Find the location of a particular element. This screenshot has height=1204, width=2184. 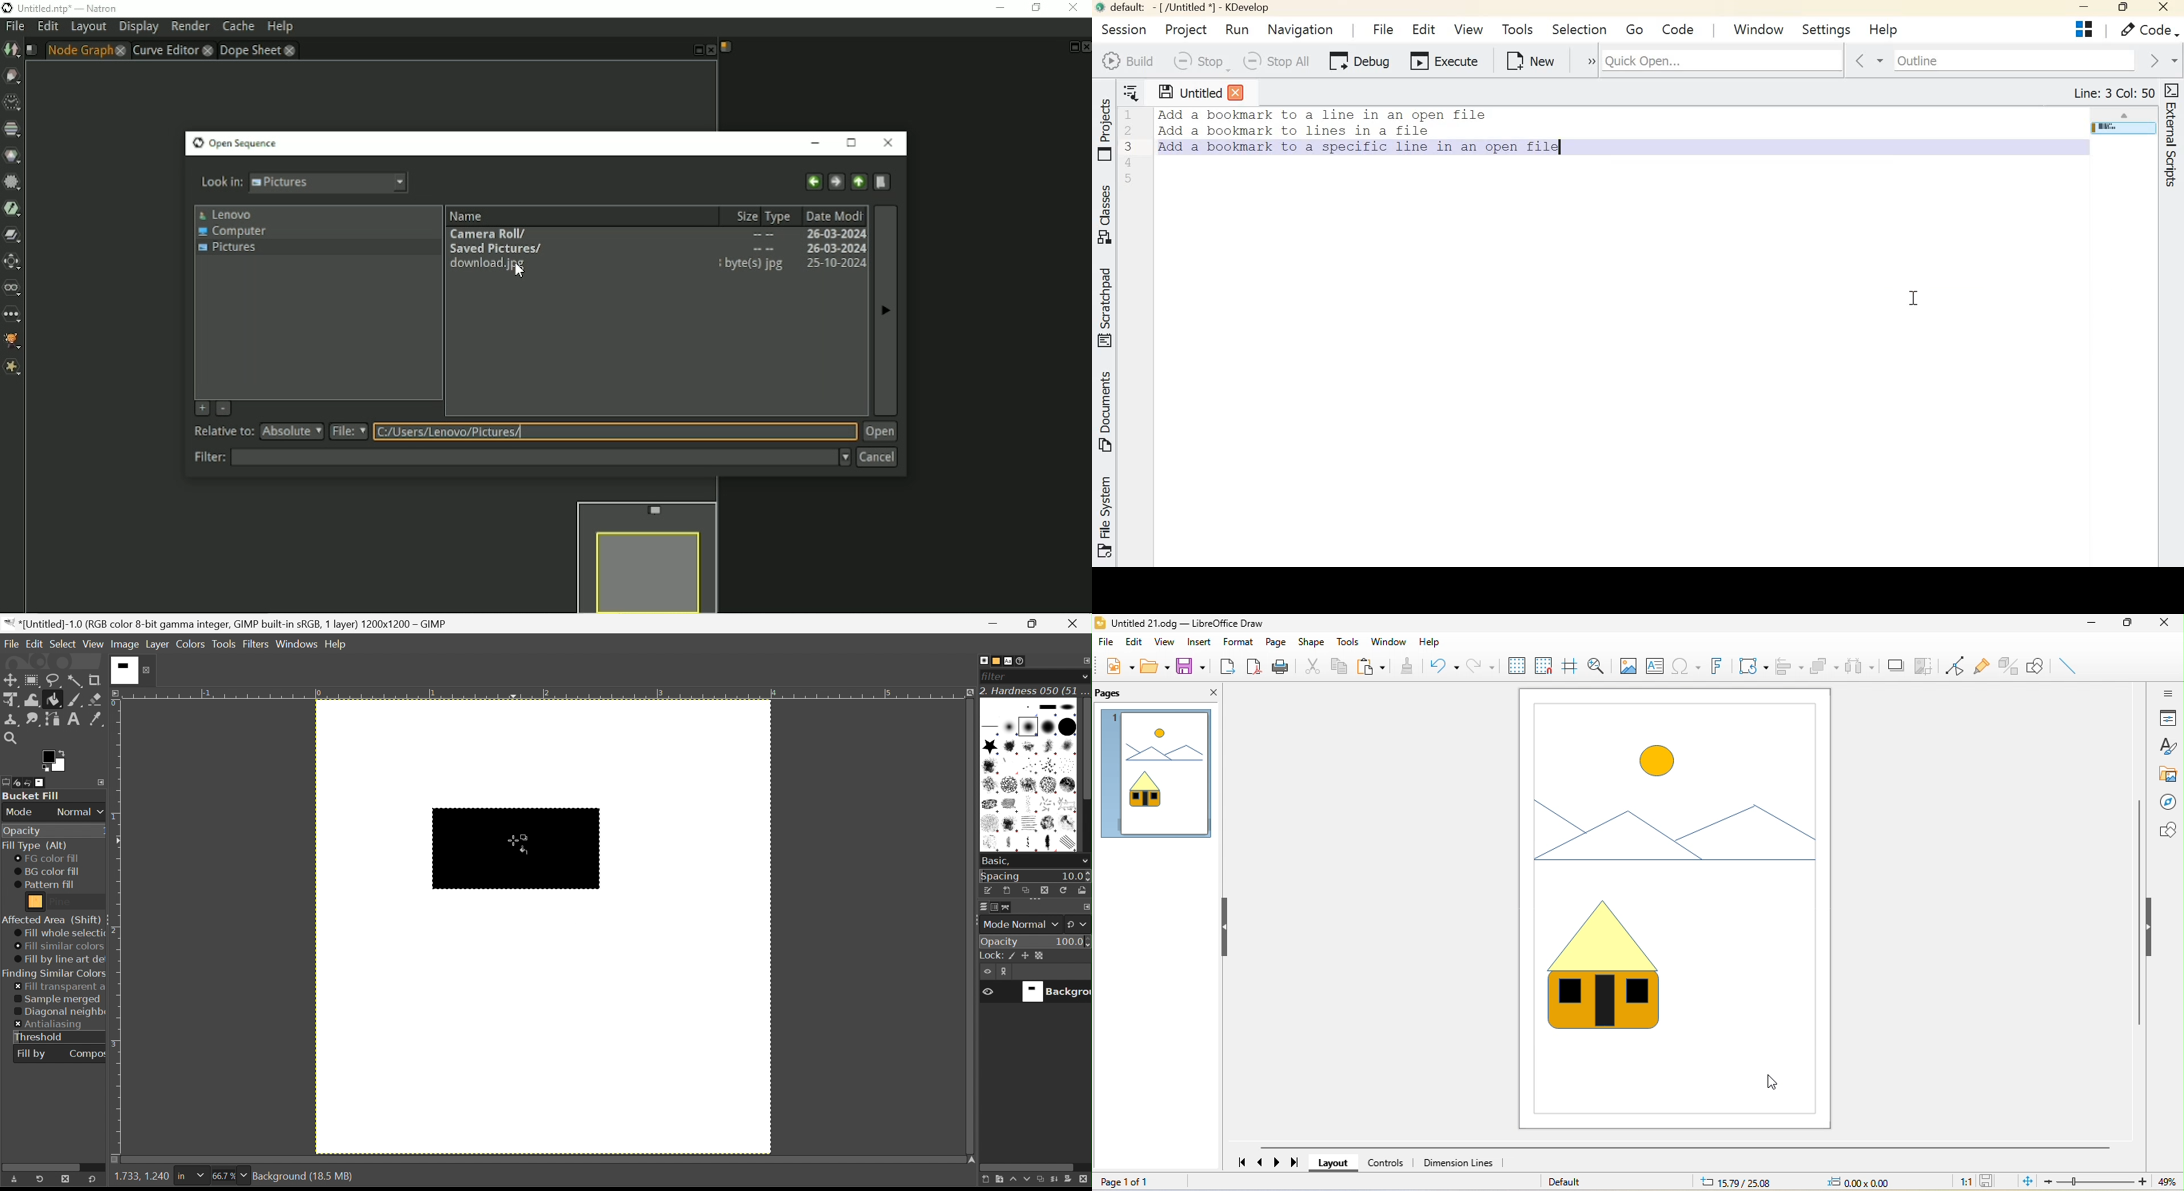

Antialiasing is located at coordinates (50, 1026).